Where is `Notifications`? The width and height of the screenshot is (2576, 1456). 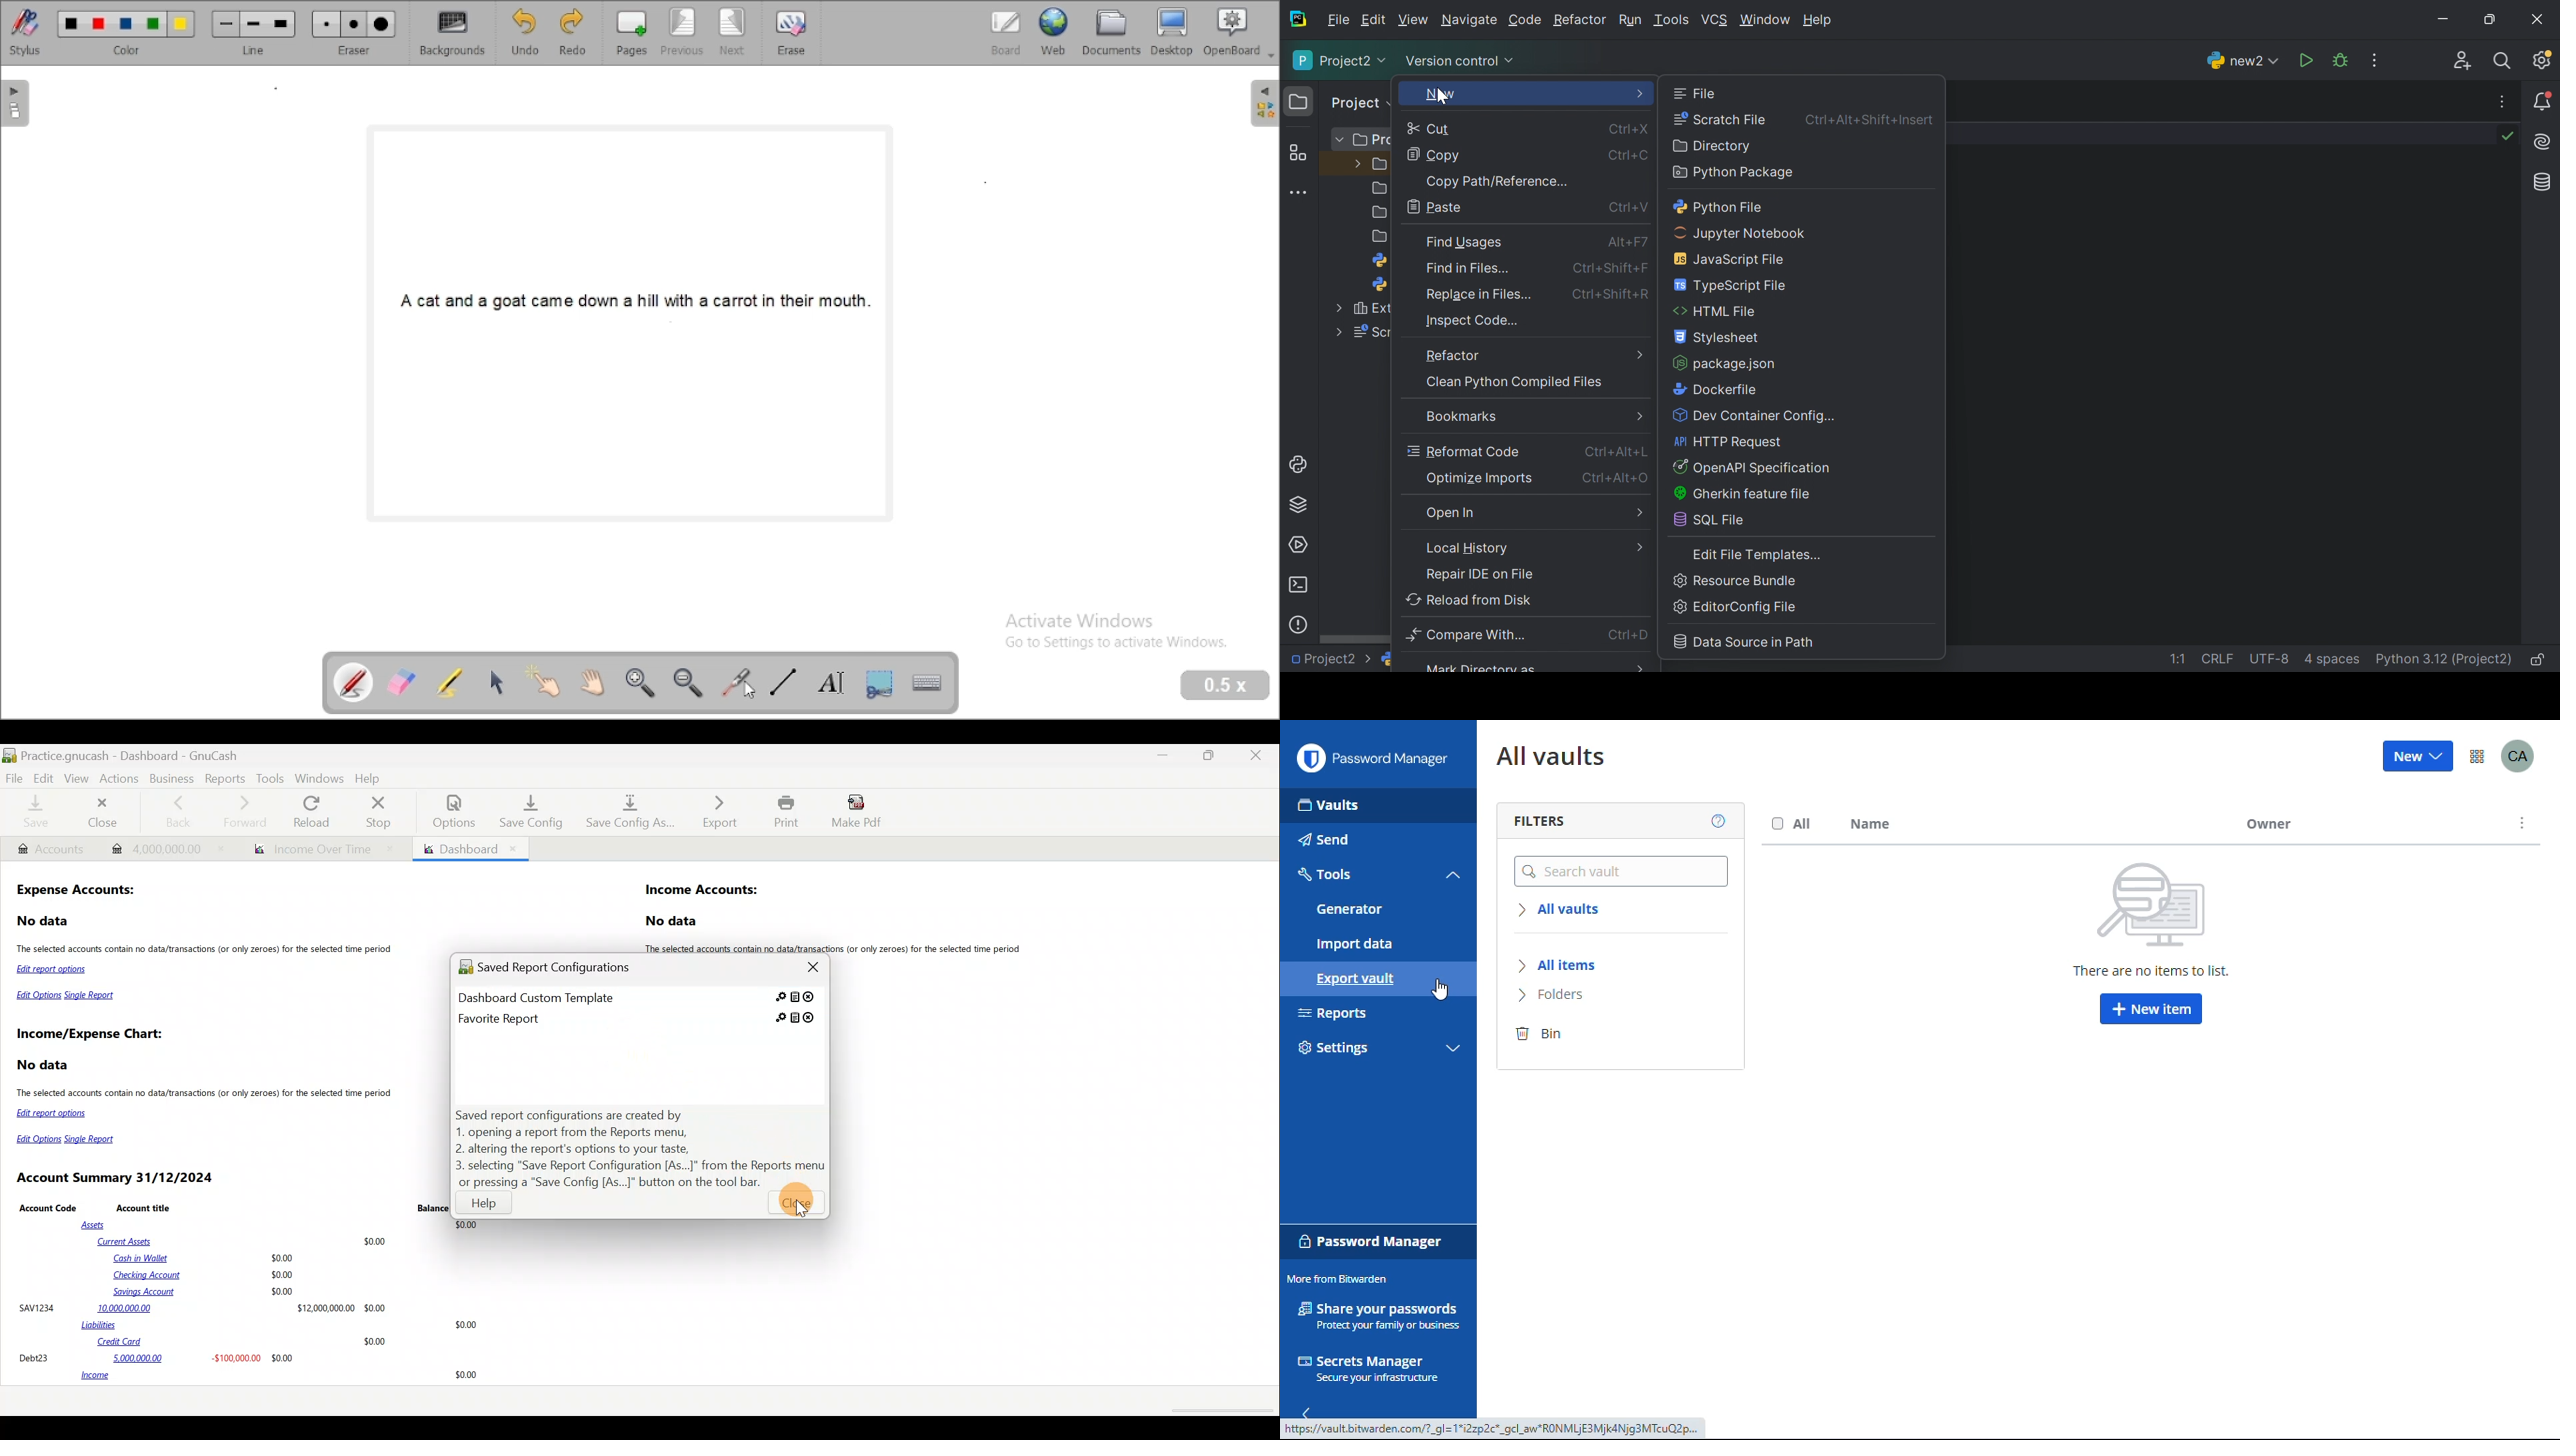
Notifications is located at coordinates (2543, 101).